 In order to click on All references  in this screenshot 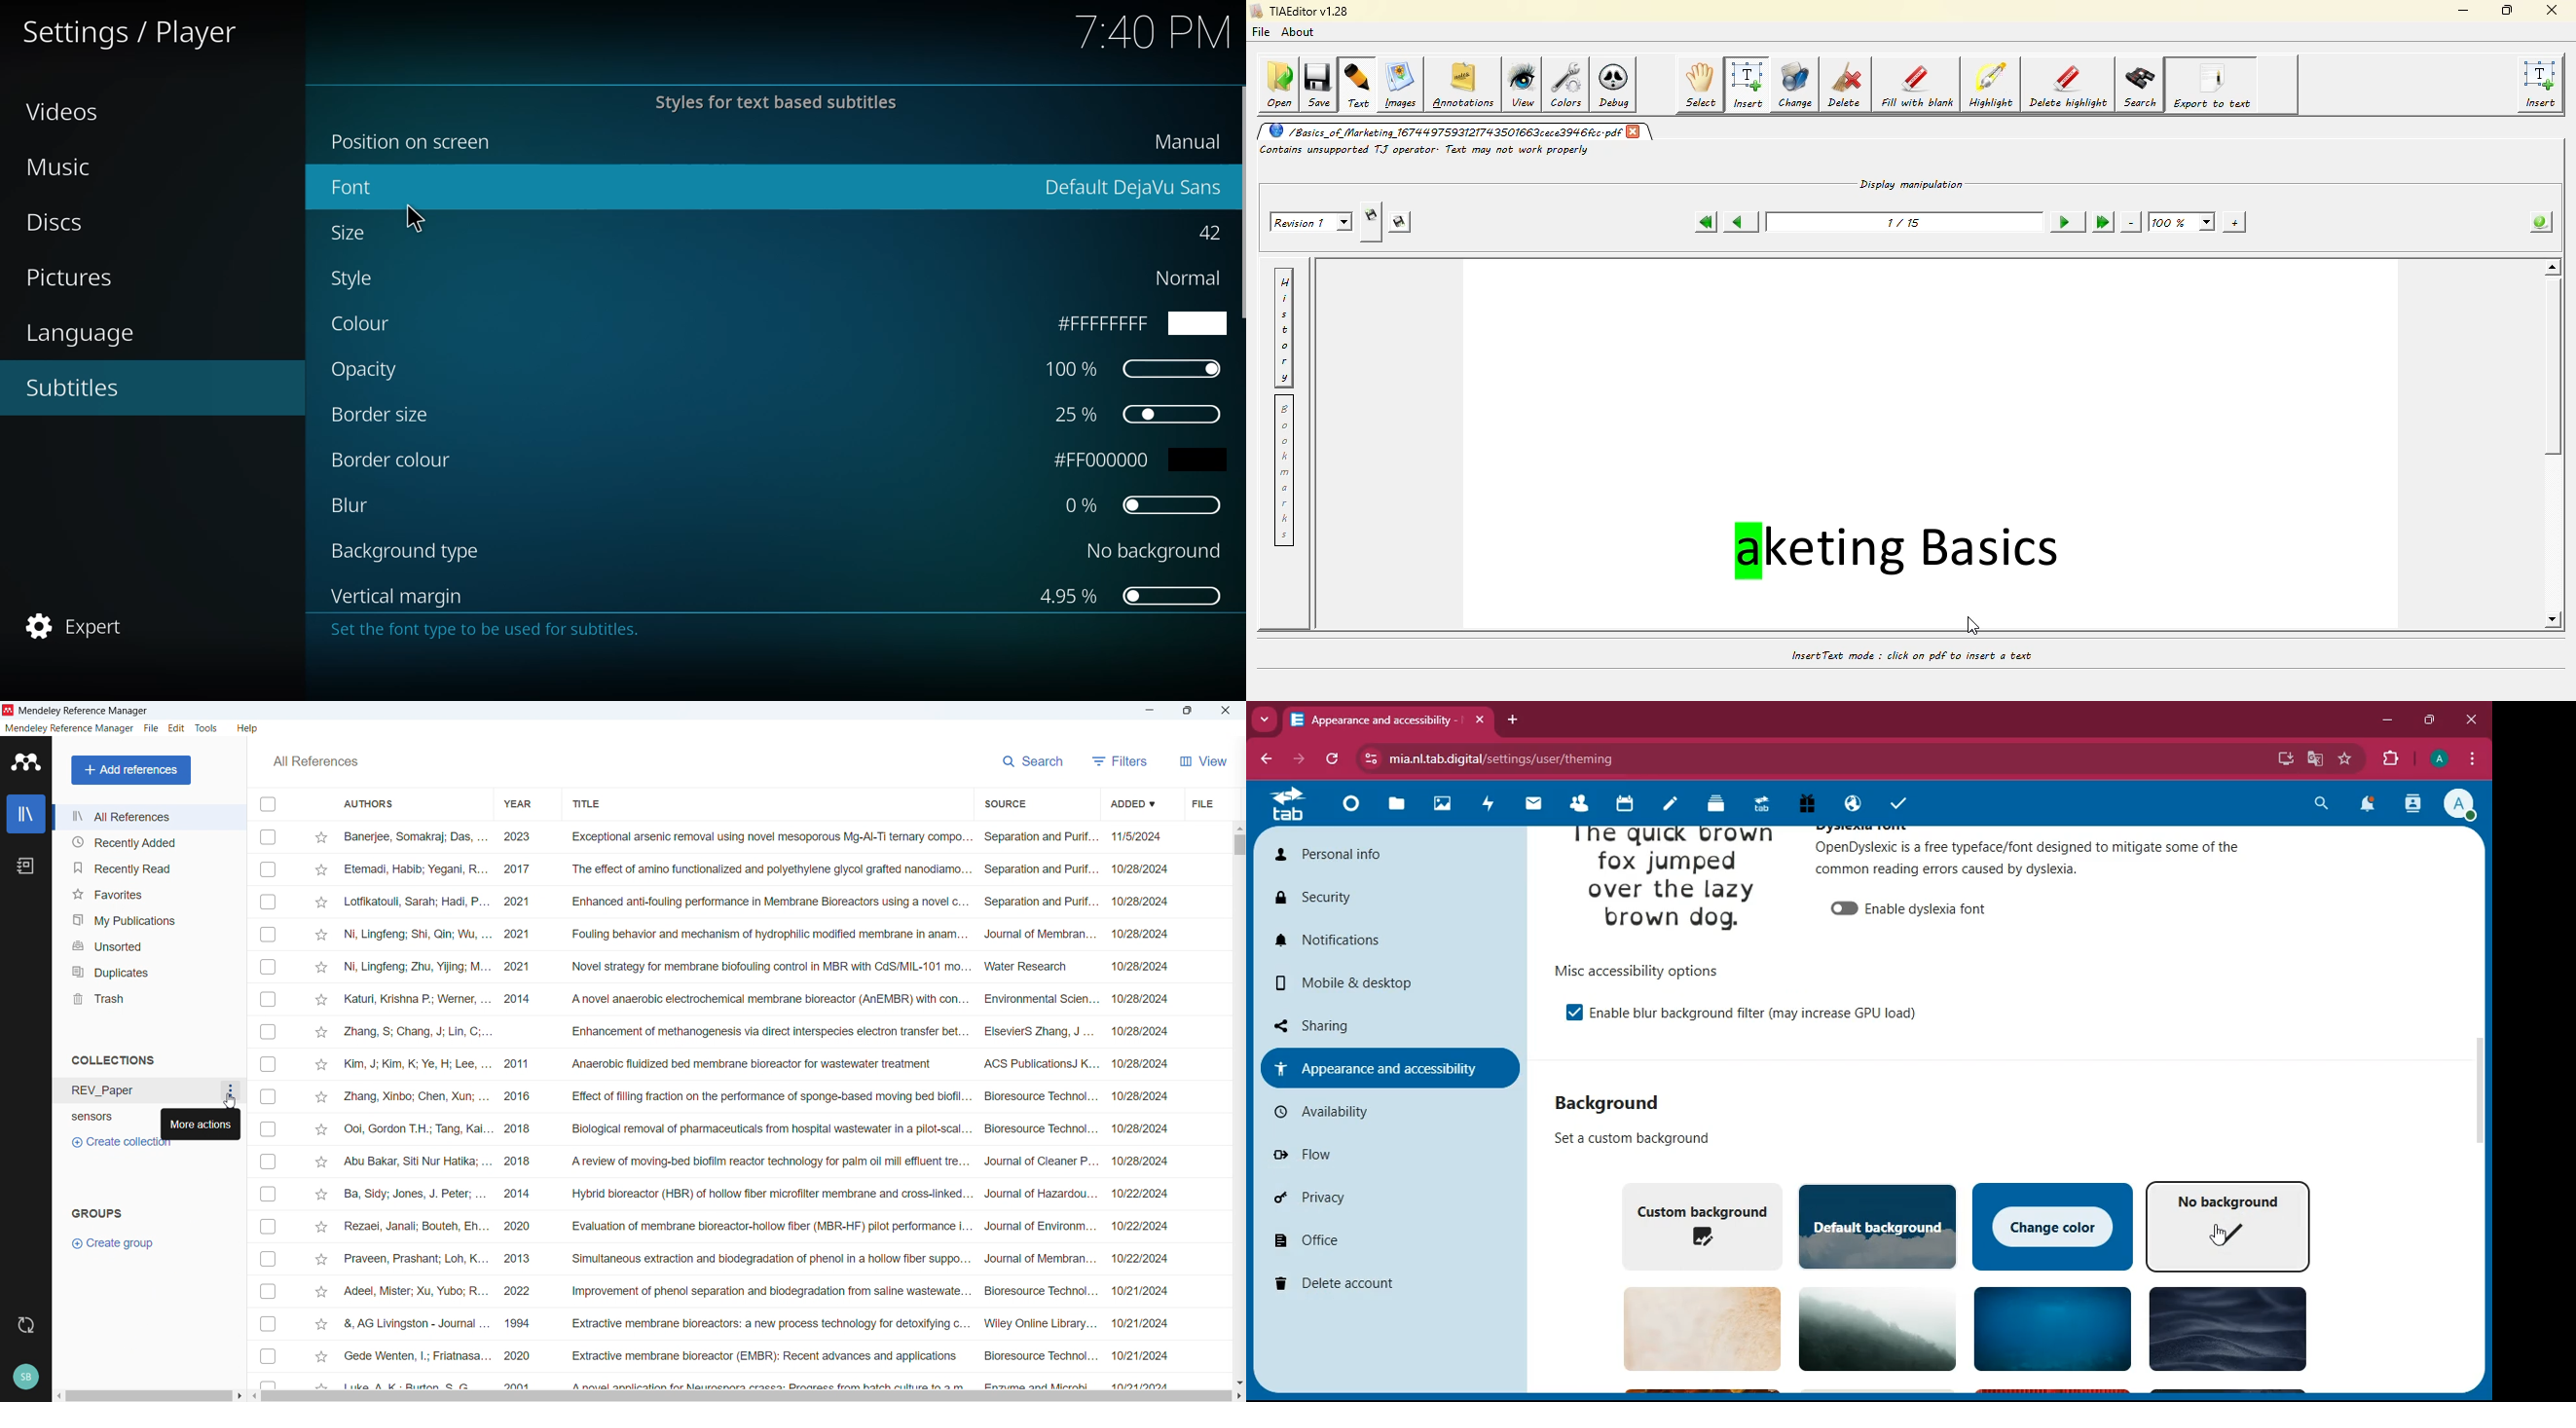, I will do `click(149, 817)`.